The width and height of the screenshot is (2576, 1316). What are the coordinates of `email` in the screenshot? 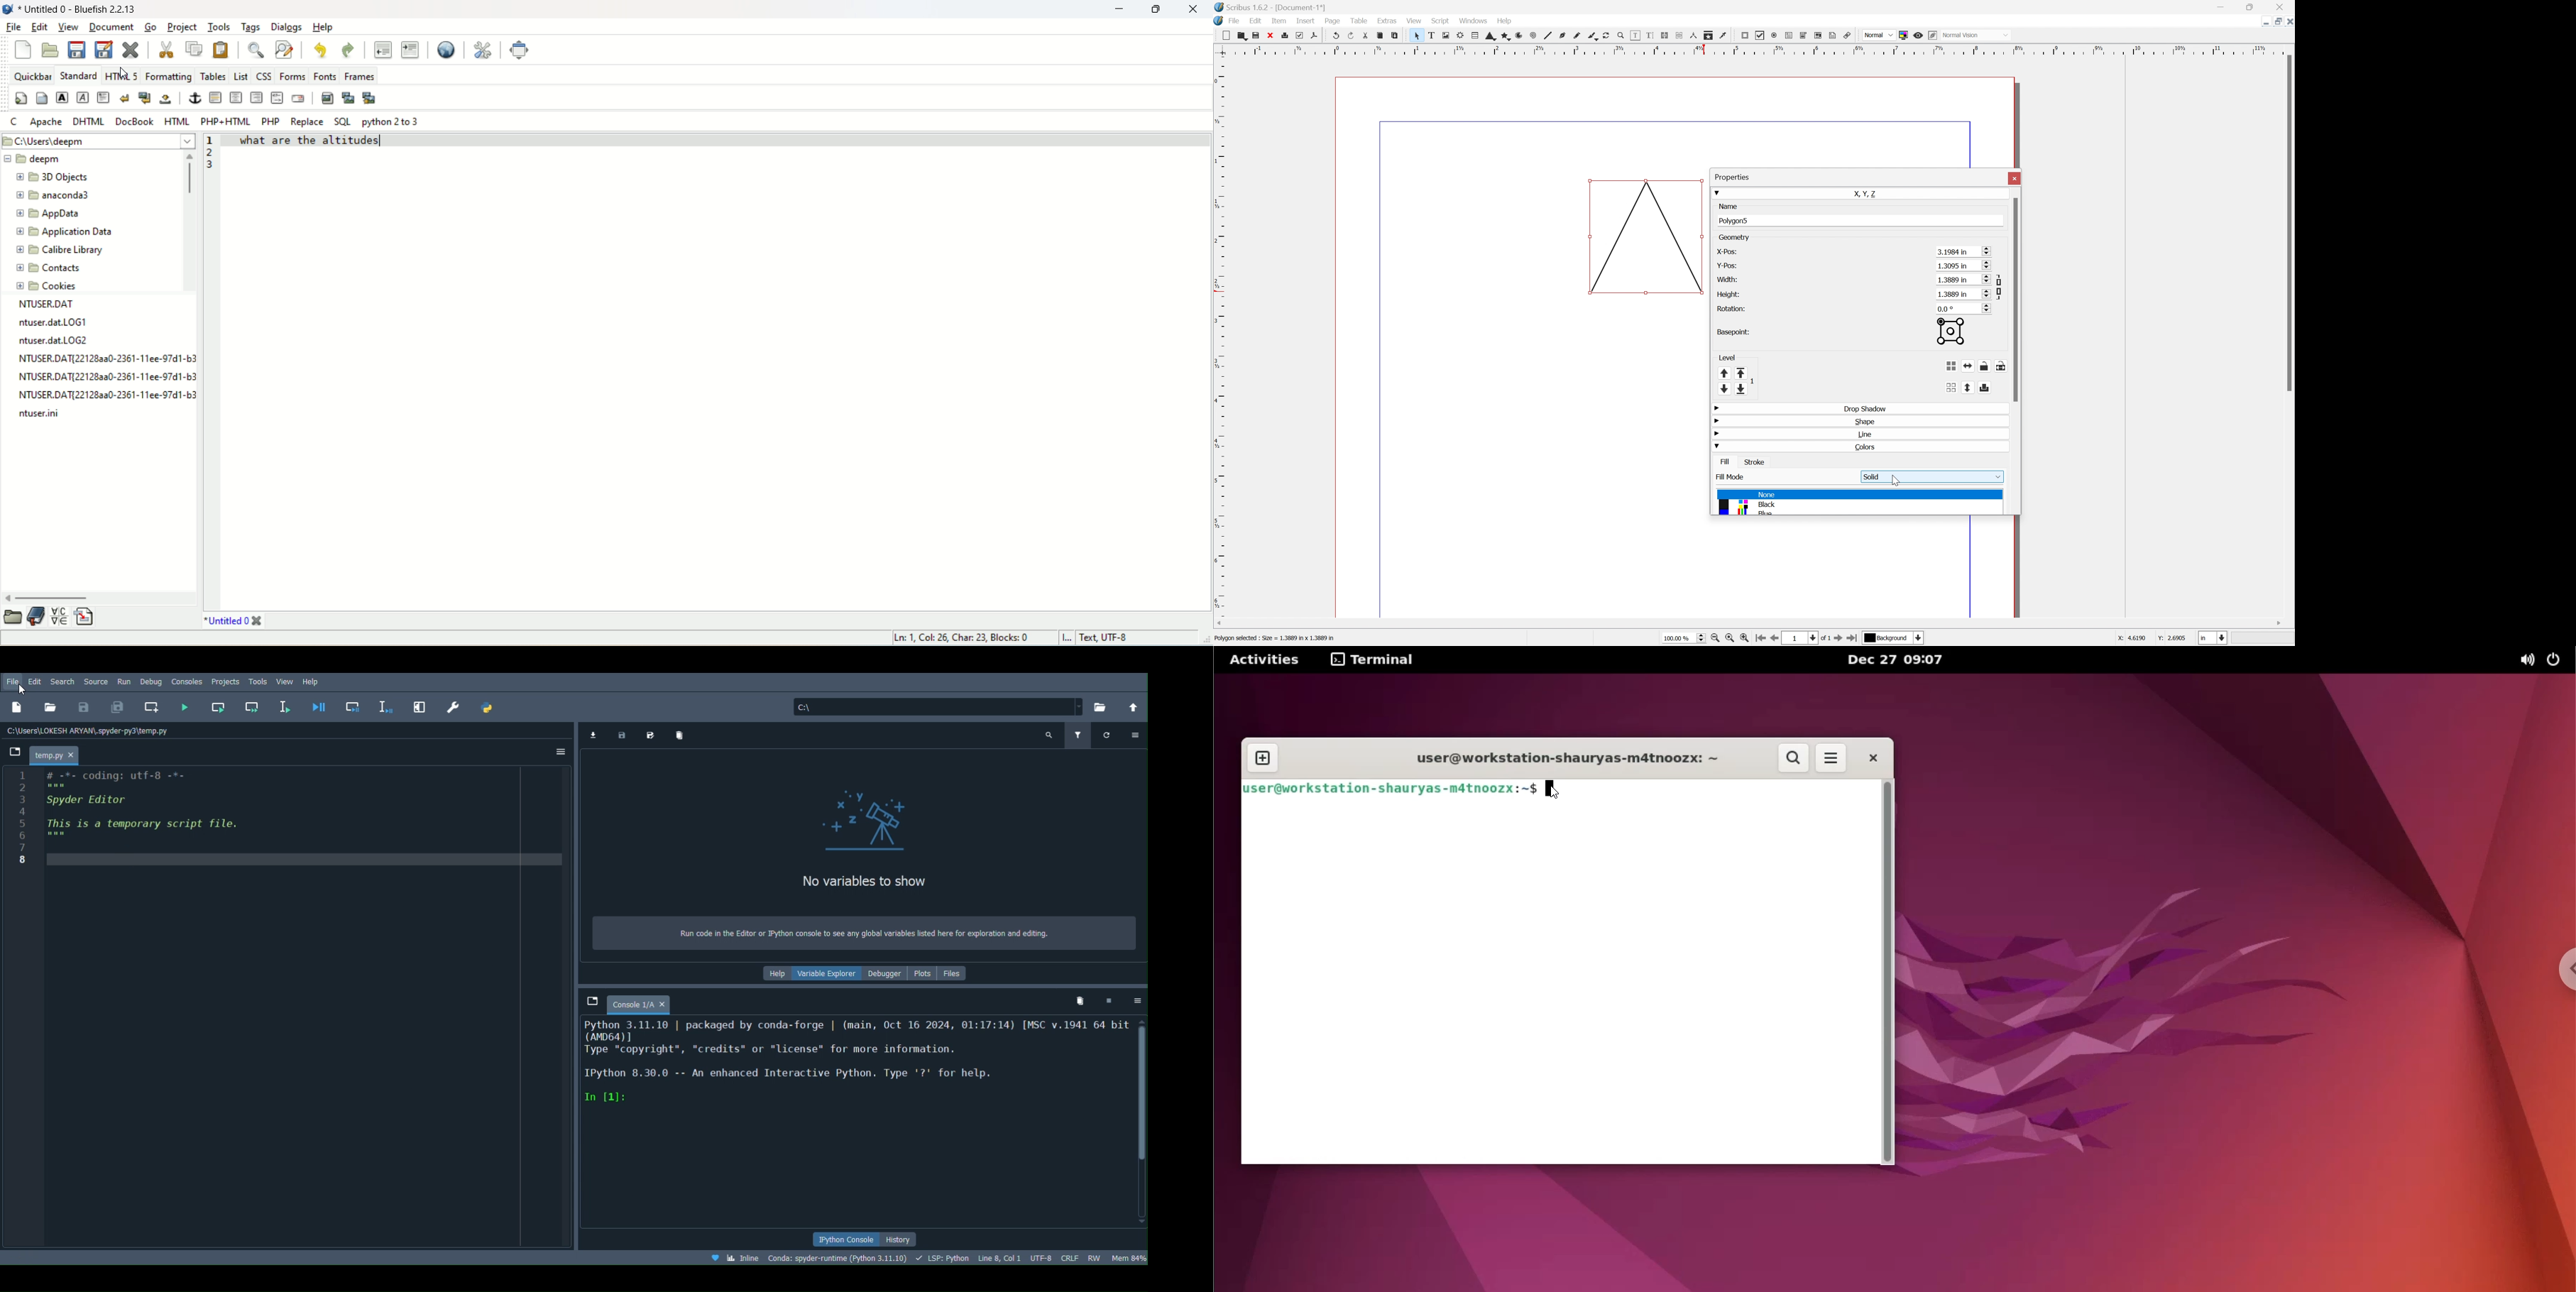 It's located at (299, 101).